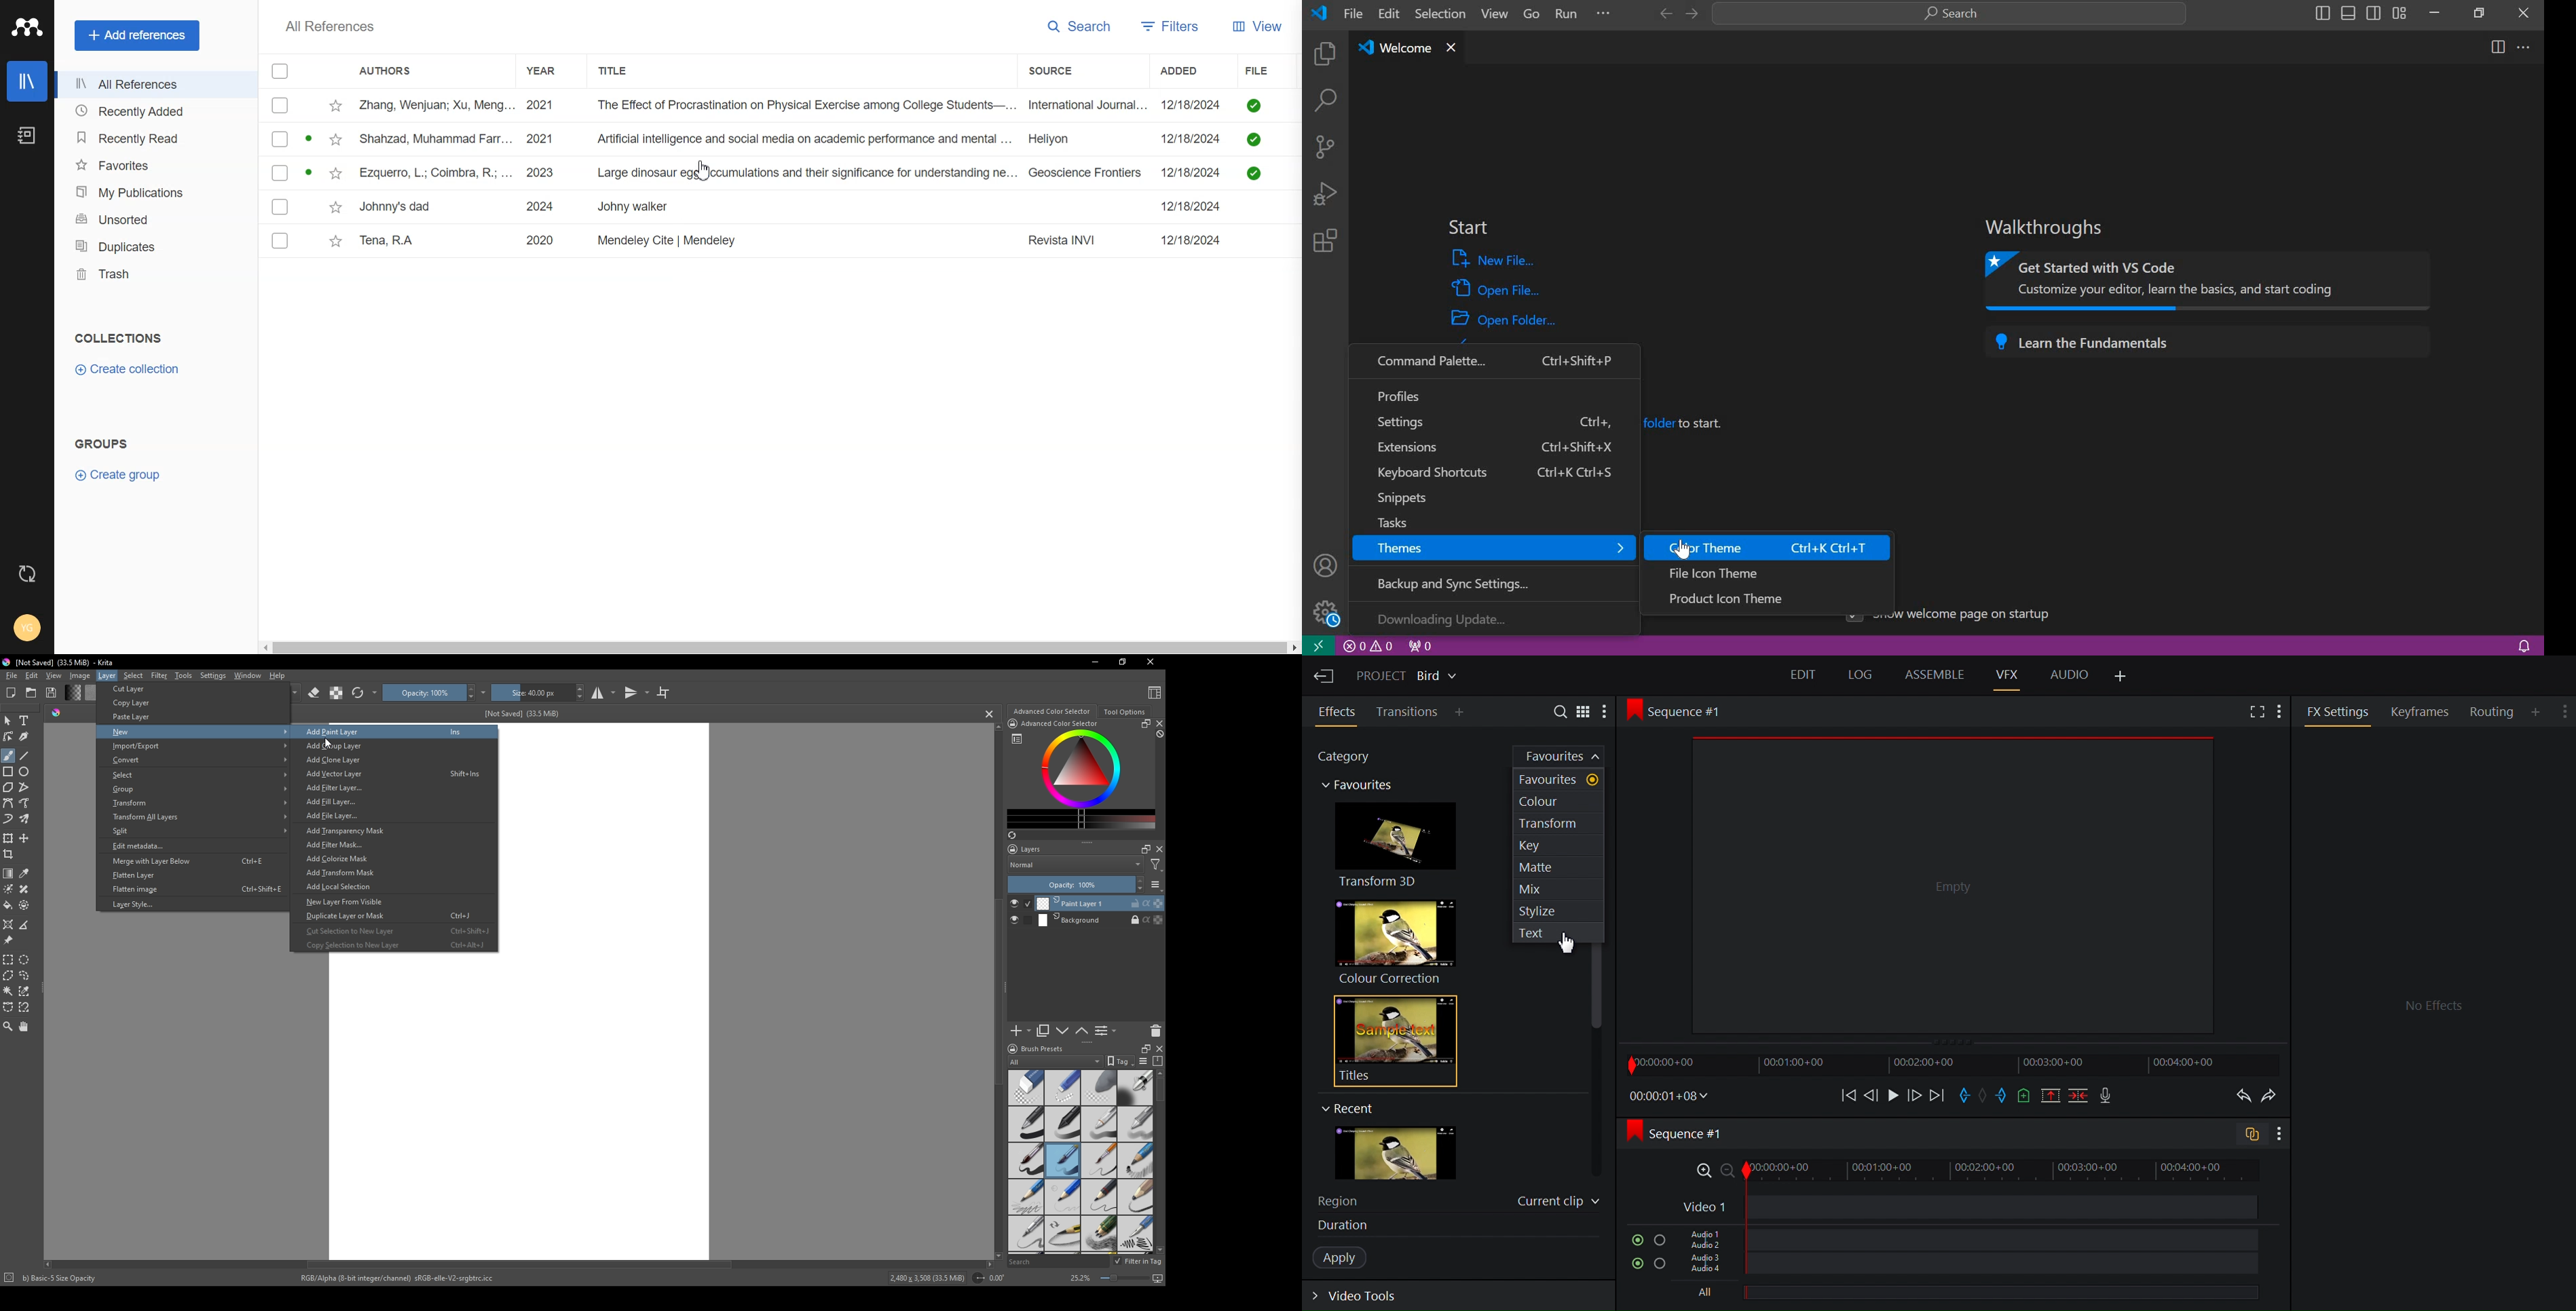  I want to click on Undo, so click(2240, 1096).